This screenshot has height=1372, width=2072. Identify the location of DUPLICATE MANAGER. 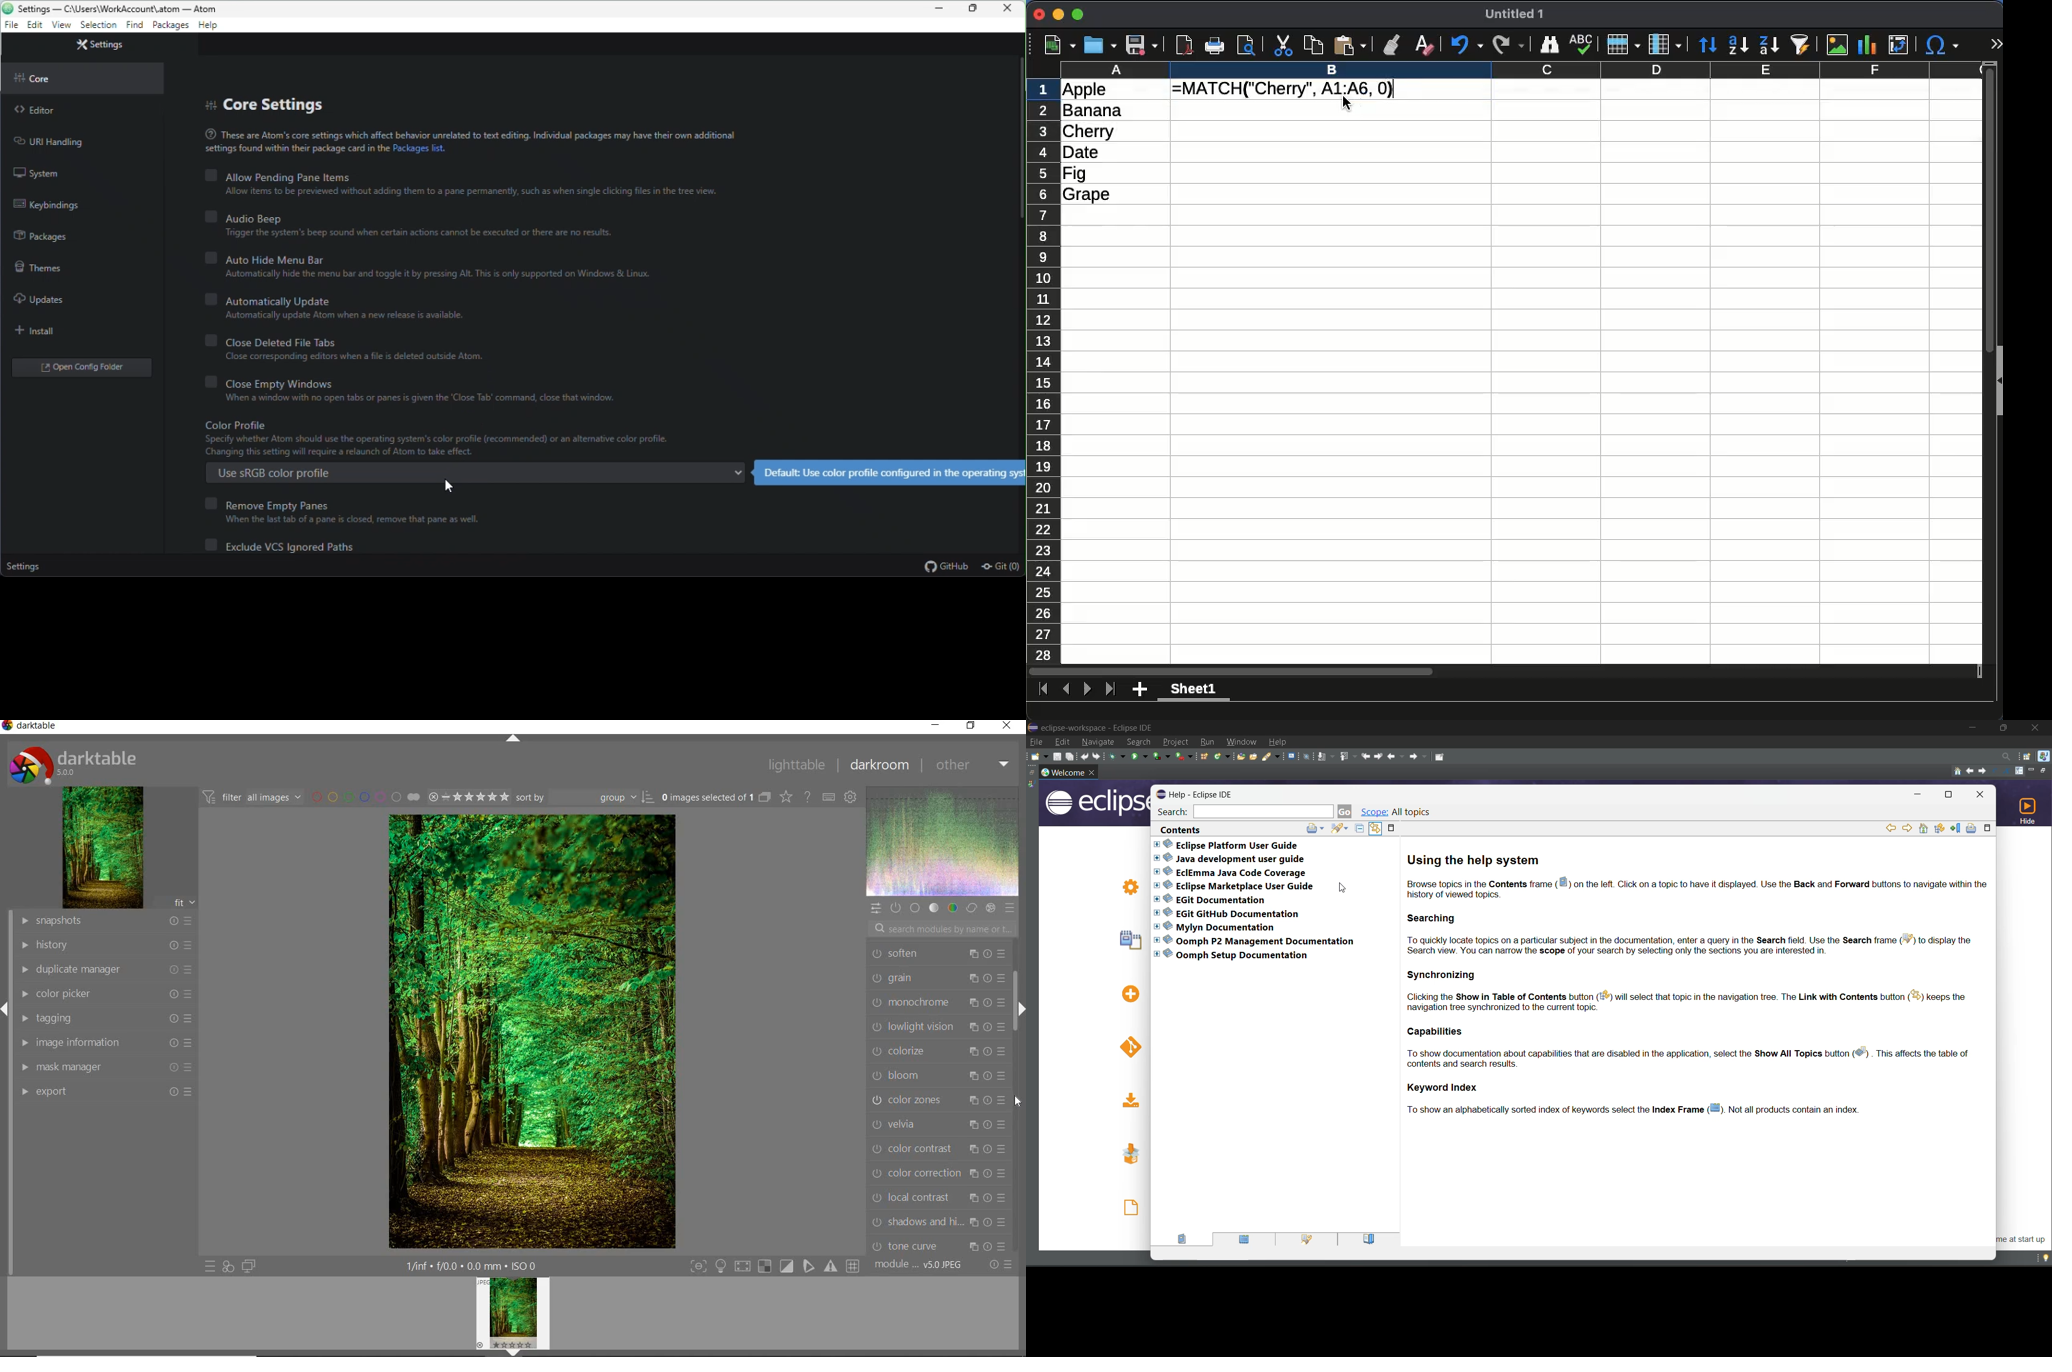
(105, 969).